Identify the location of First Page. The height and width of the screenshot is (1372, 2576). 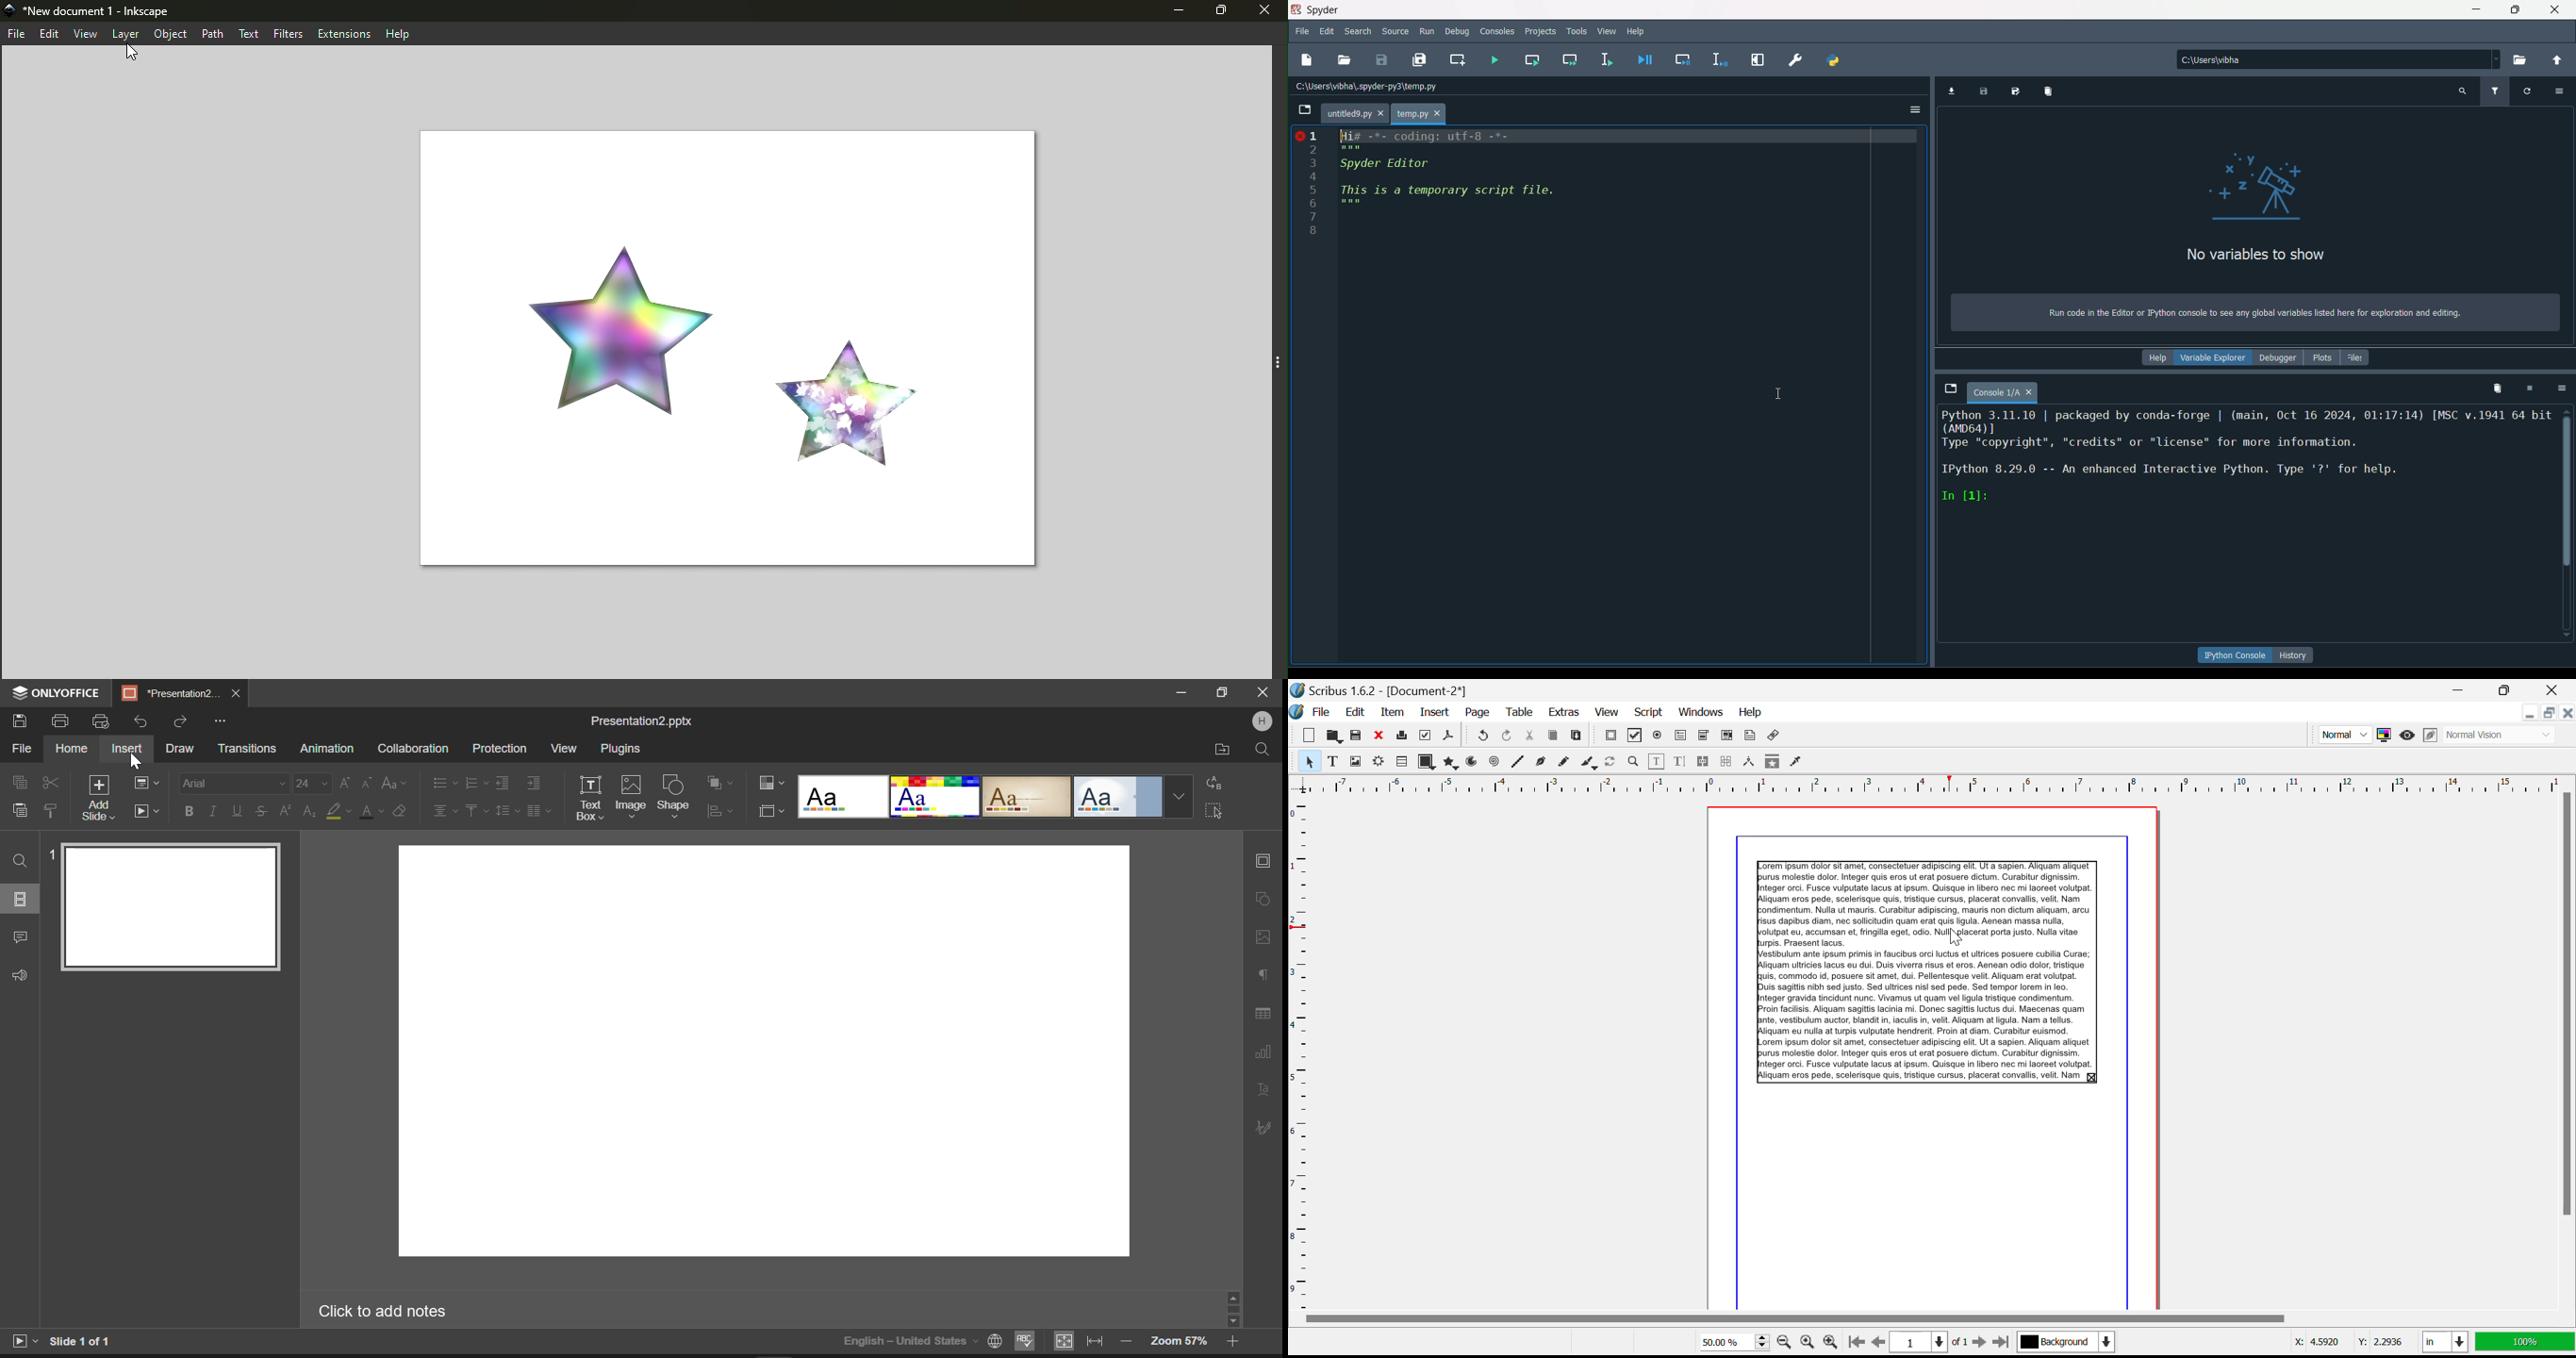
(1855, 1343).